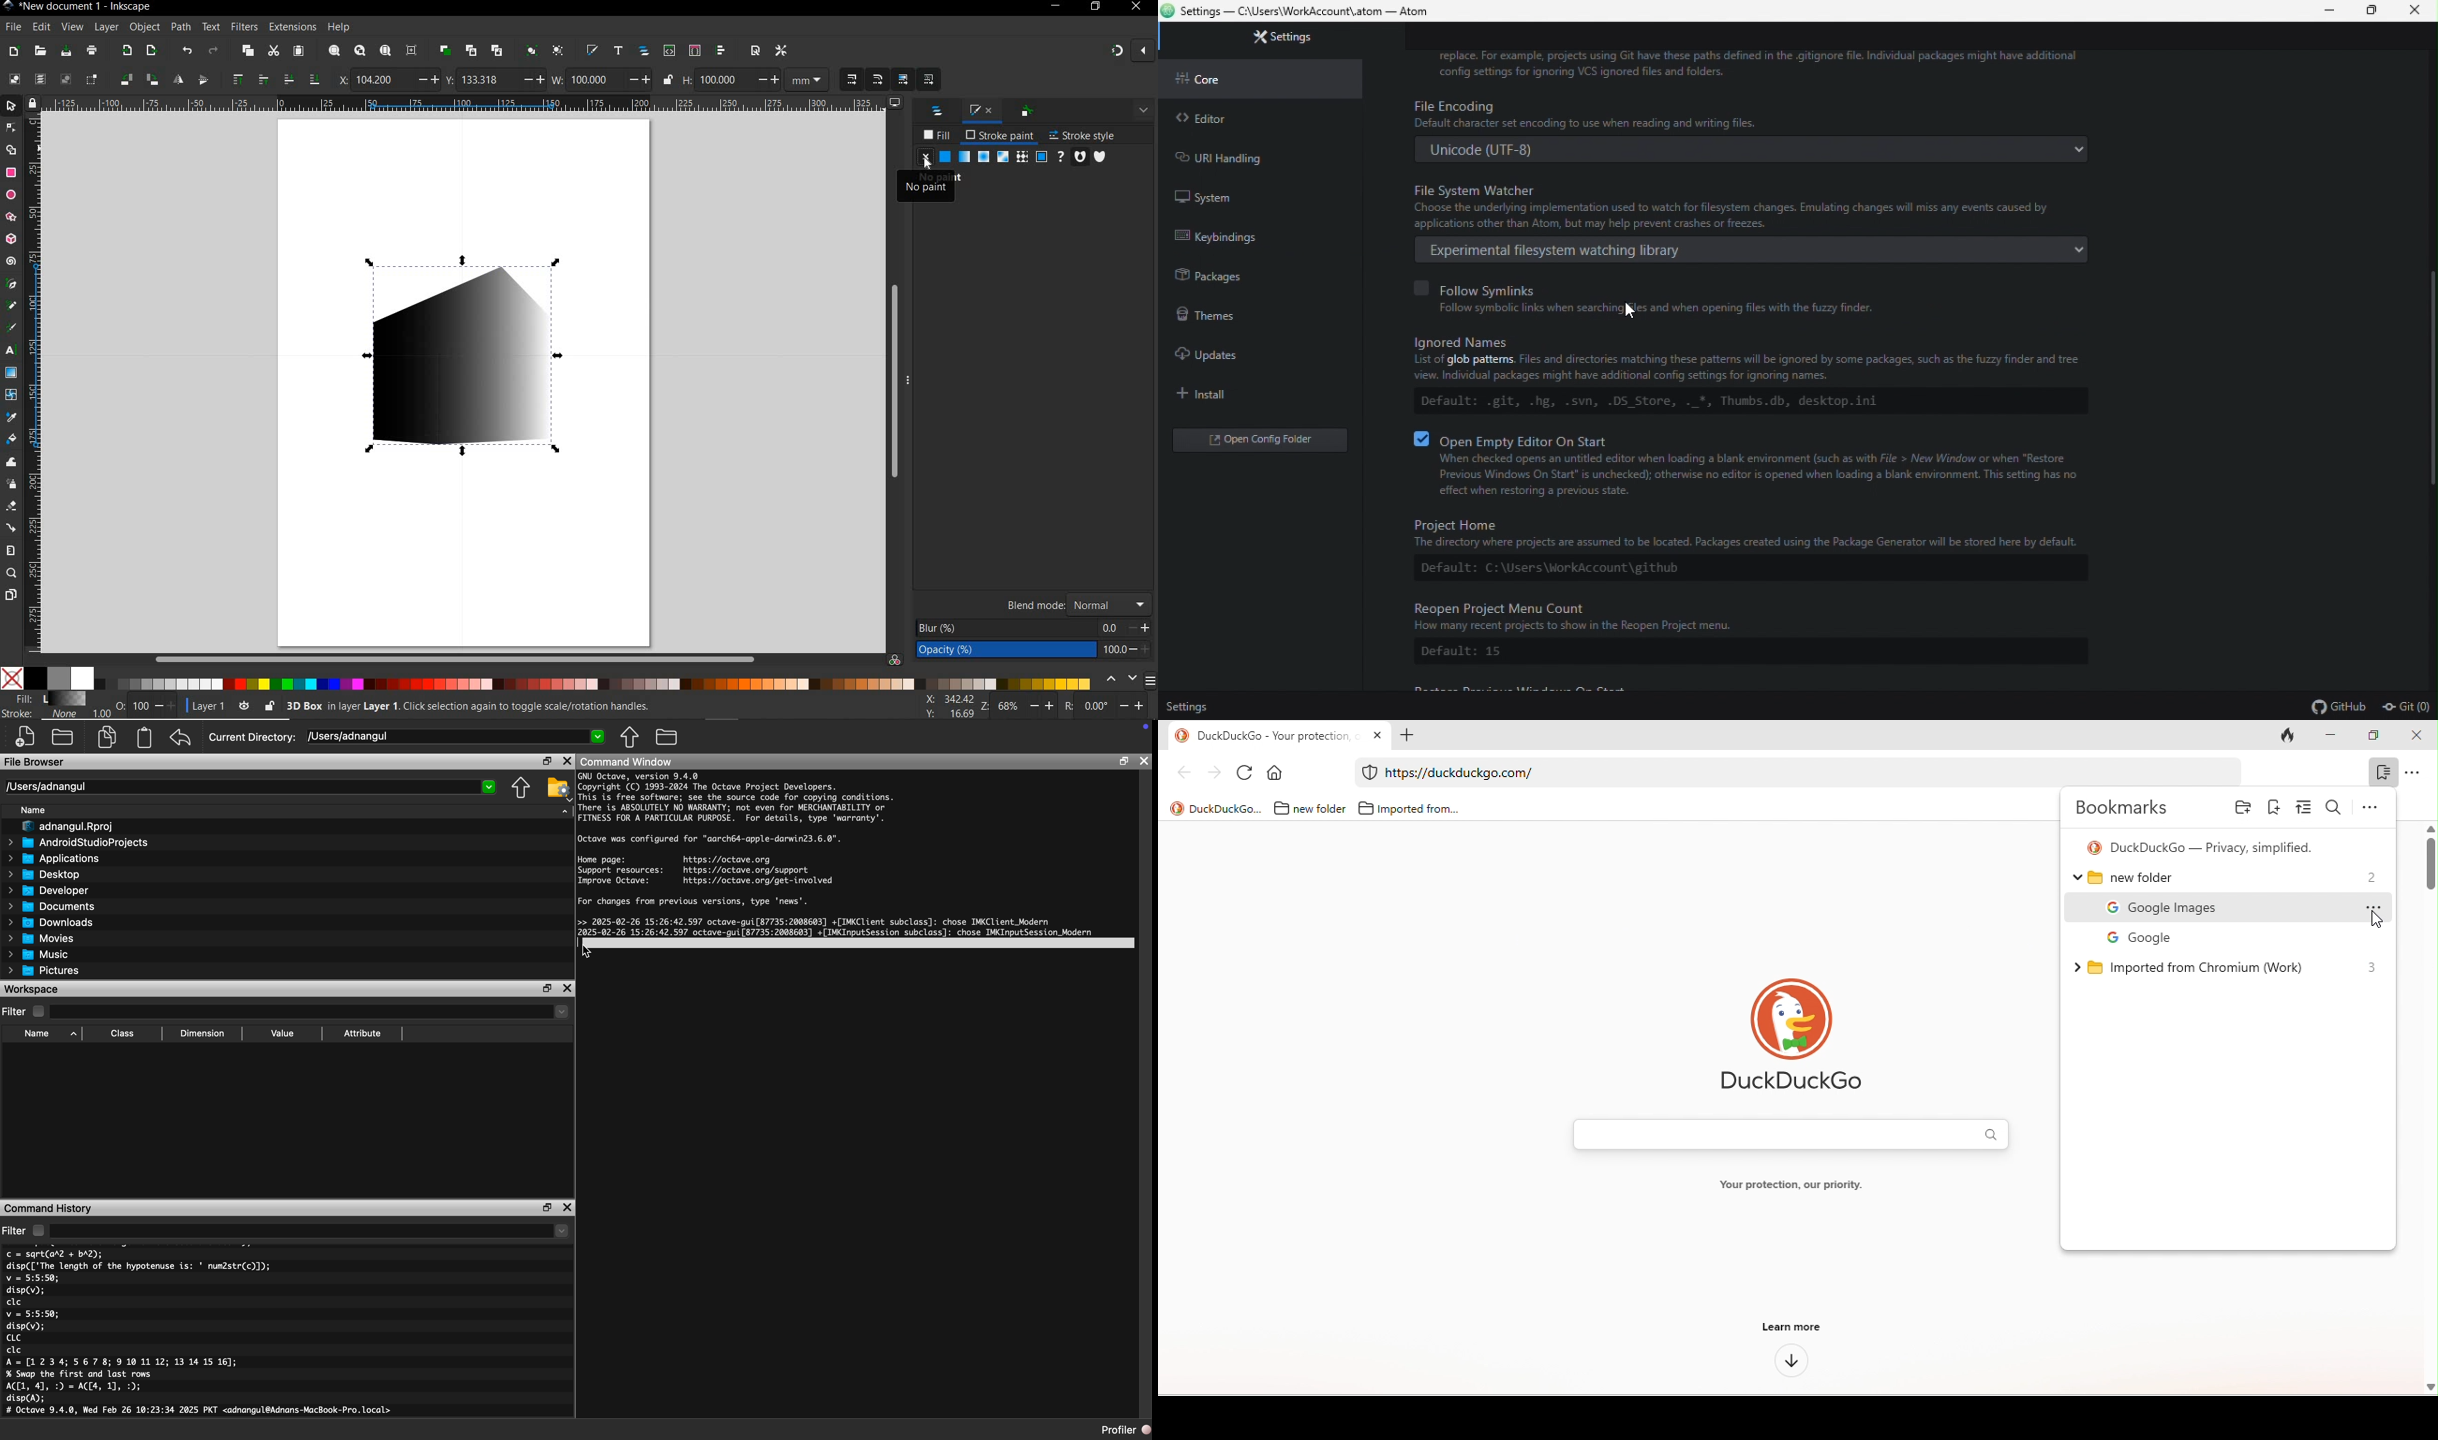  I want to click on node tool, so click(12, 128).